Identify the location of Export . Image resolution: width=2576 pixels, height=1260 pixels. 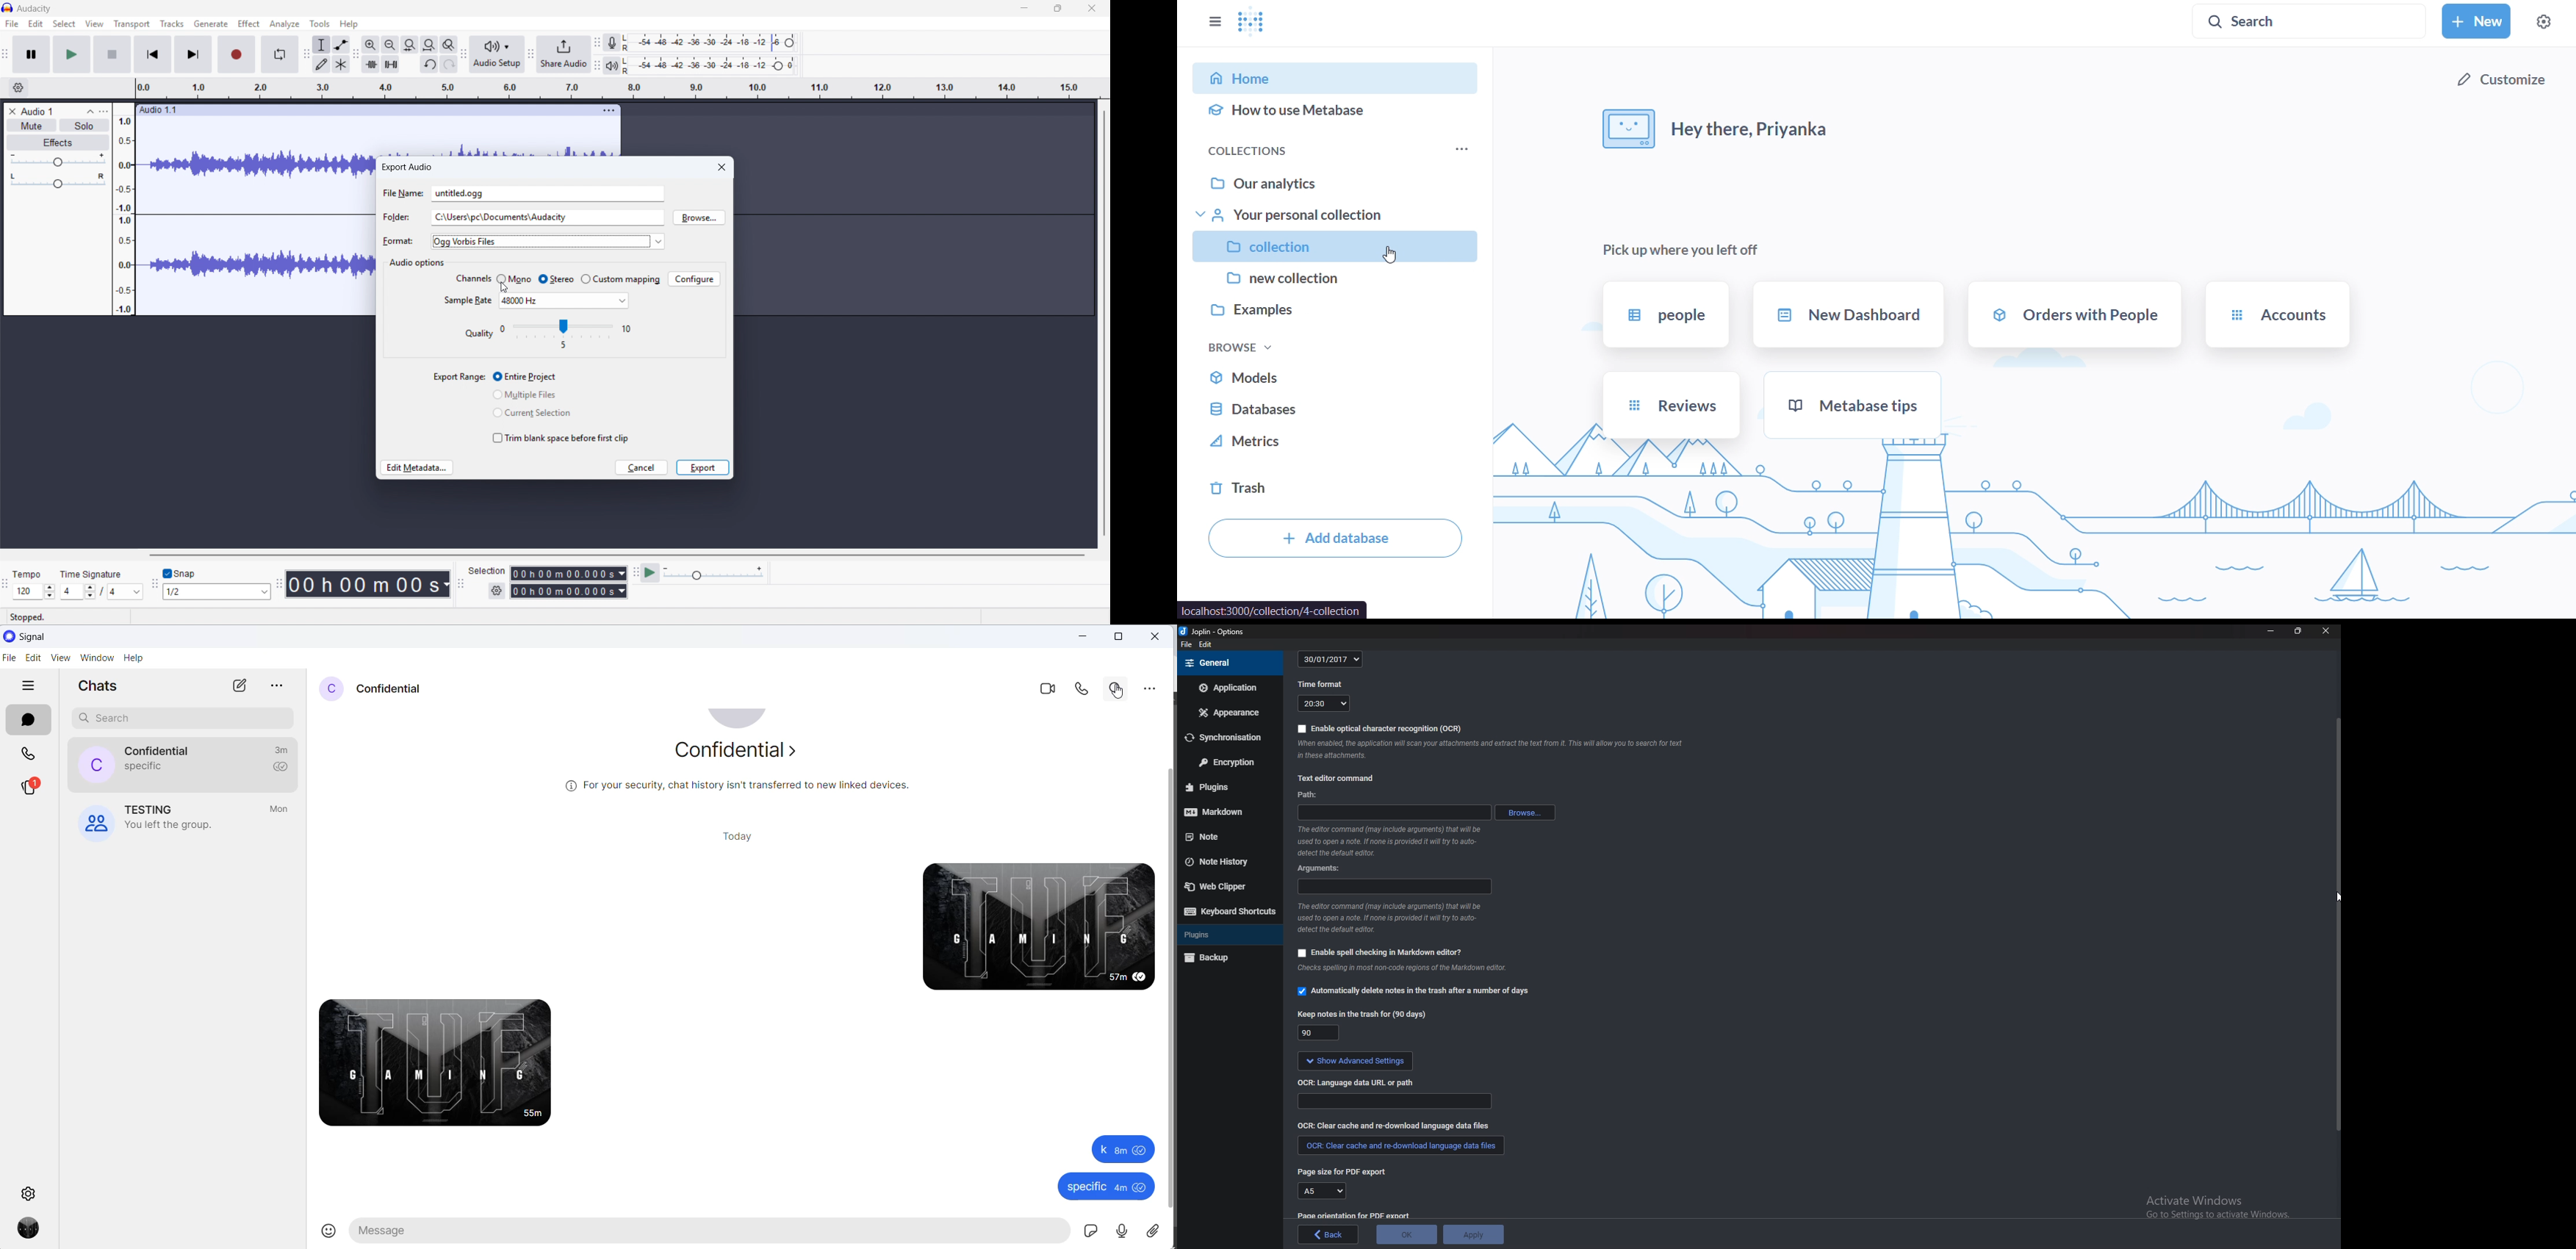
(703, 468).